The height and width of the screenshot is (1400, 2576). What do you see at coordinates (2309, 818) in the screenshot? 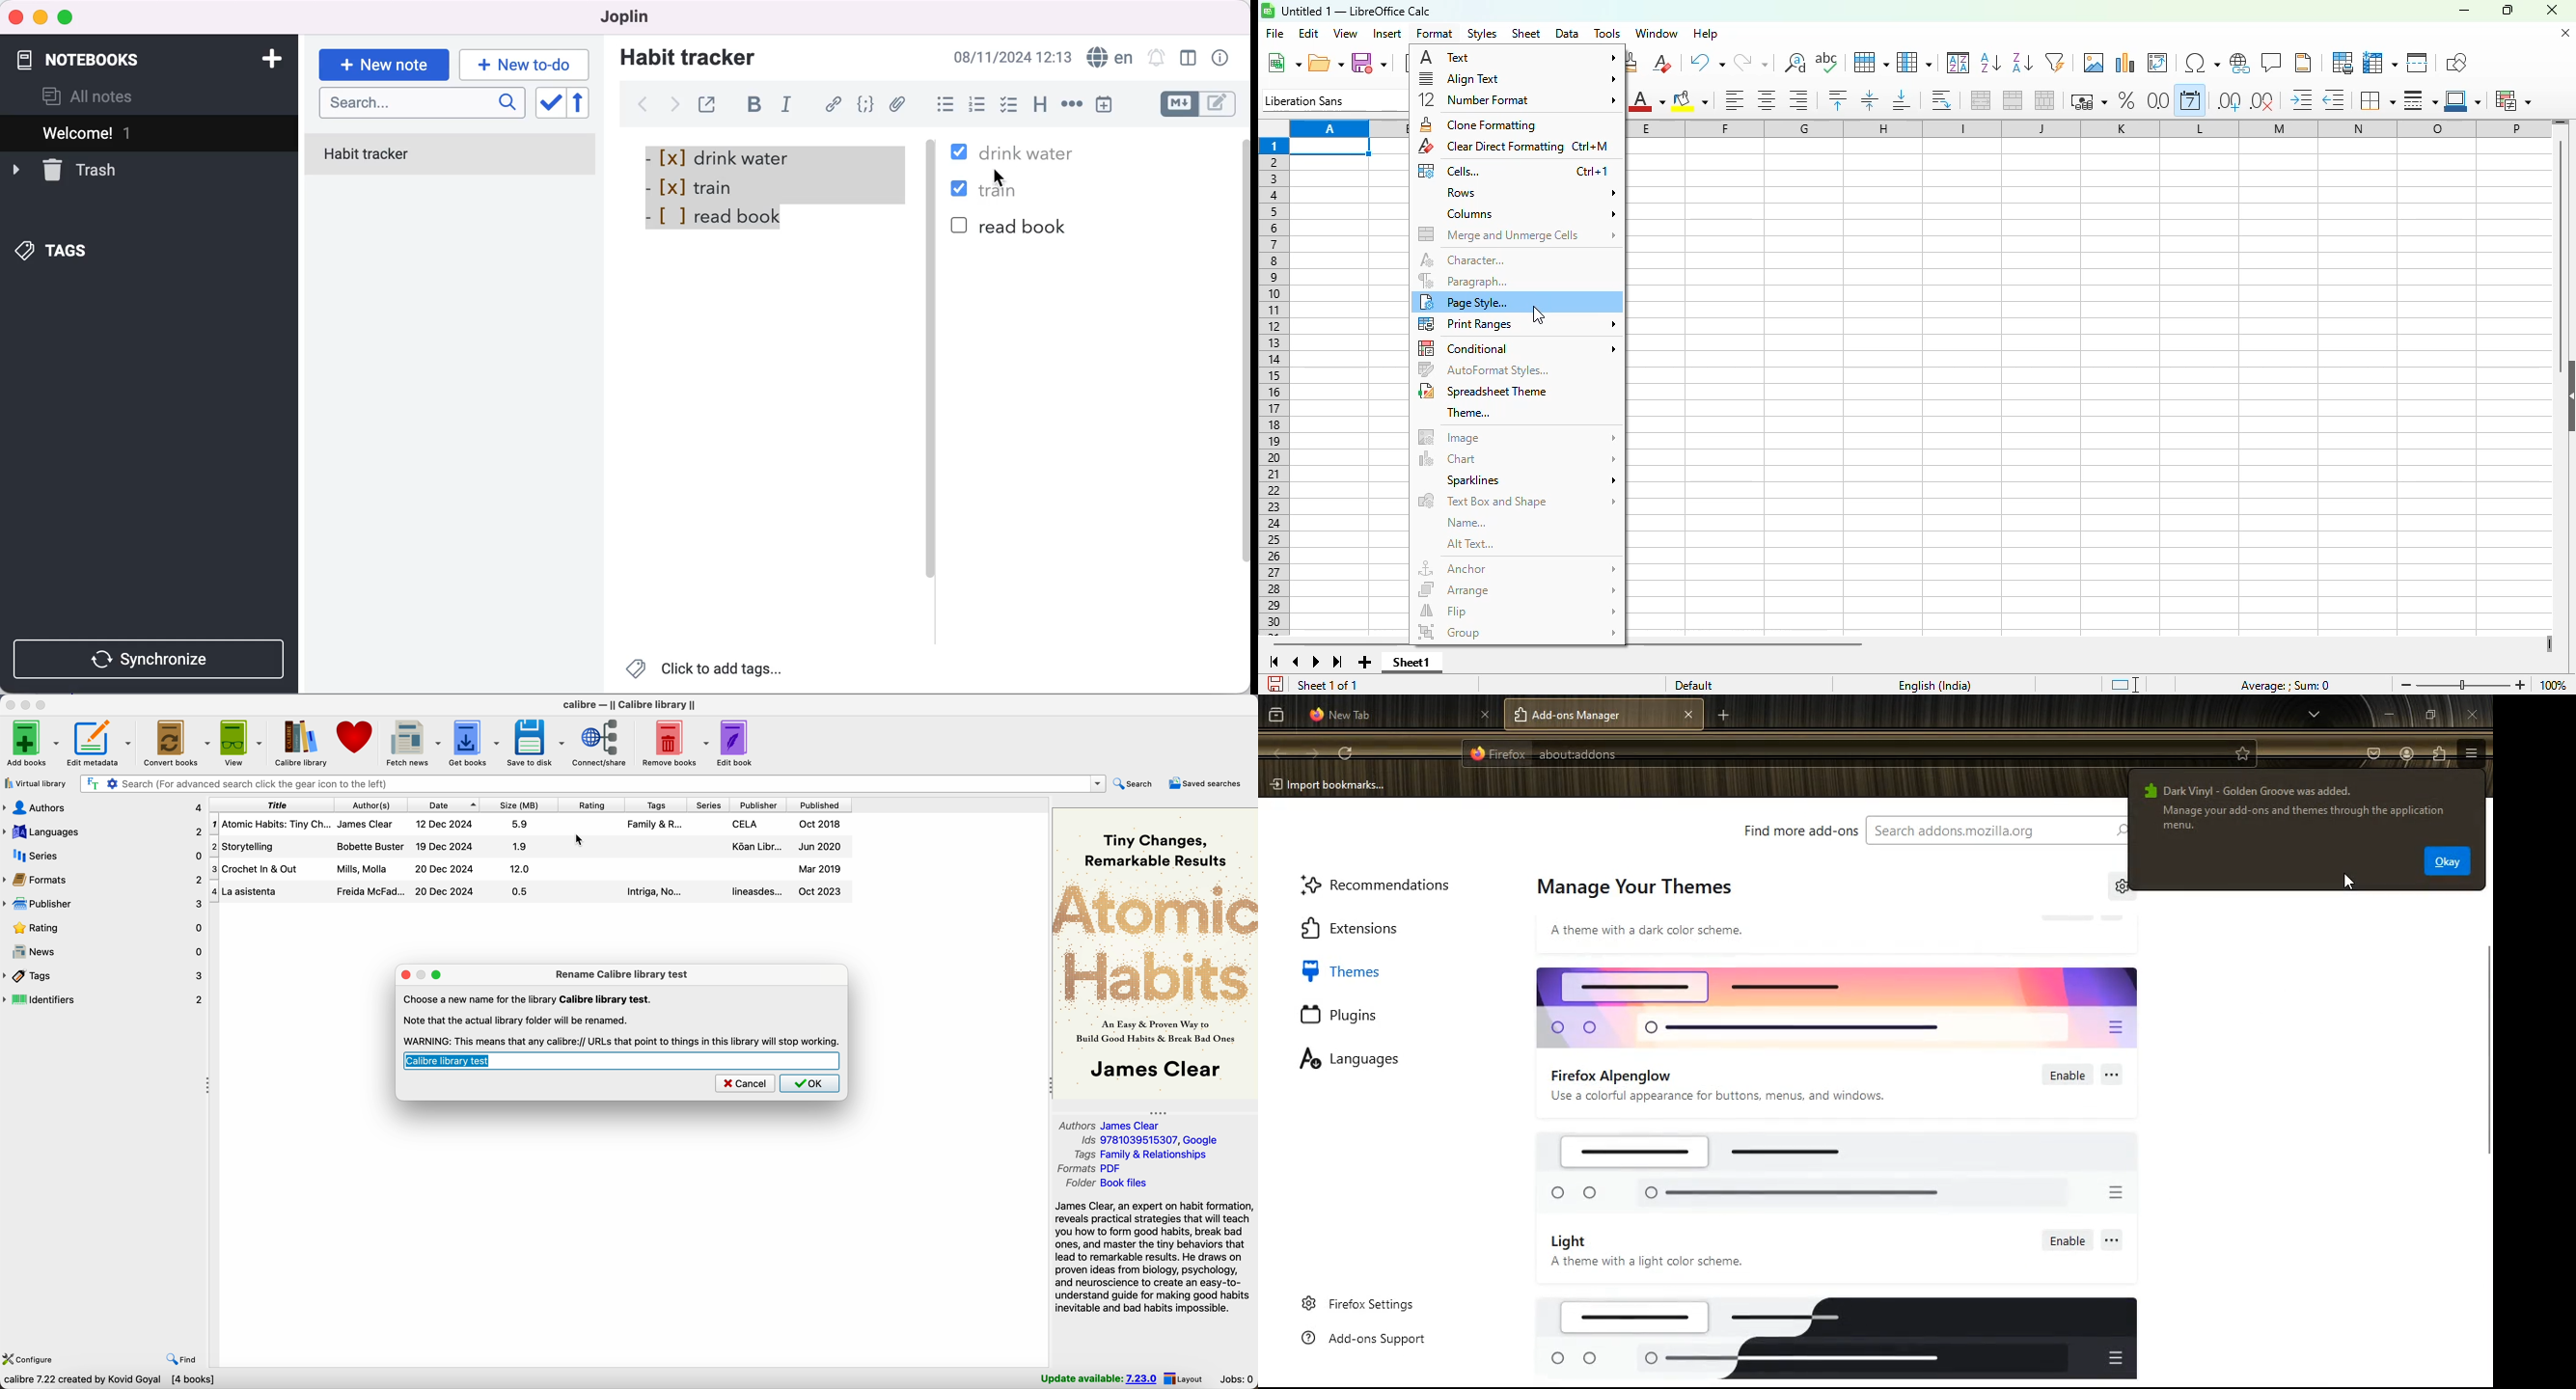
I see `Manage your add-ons and theme through the application menu` at bounding box center [2309, 818].